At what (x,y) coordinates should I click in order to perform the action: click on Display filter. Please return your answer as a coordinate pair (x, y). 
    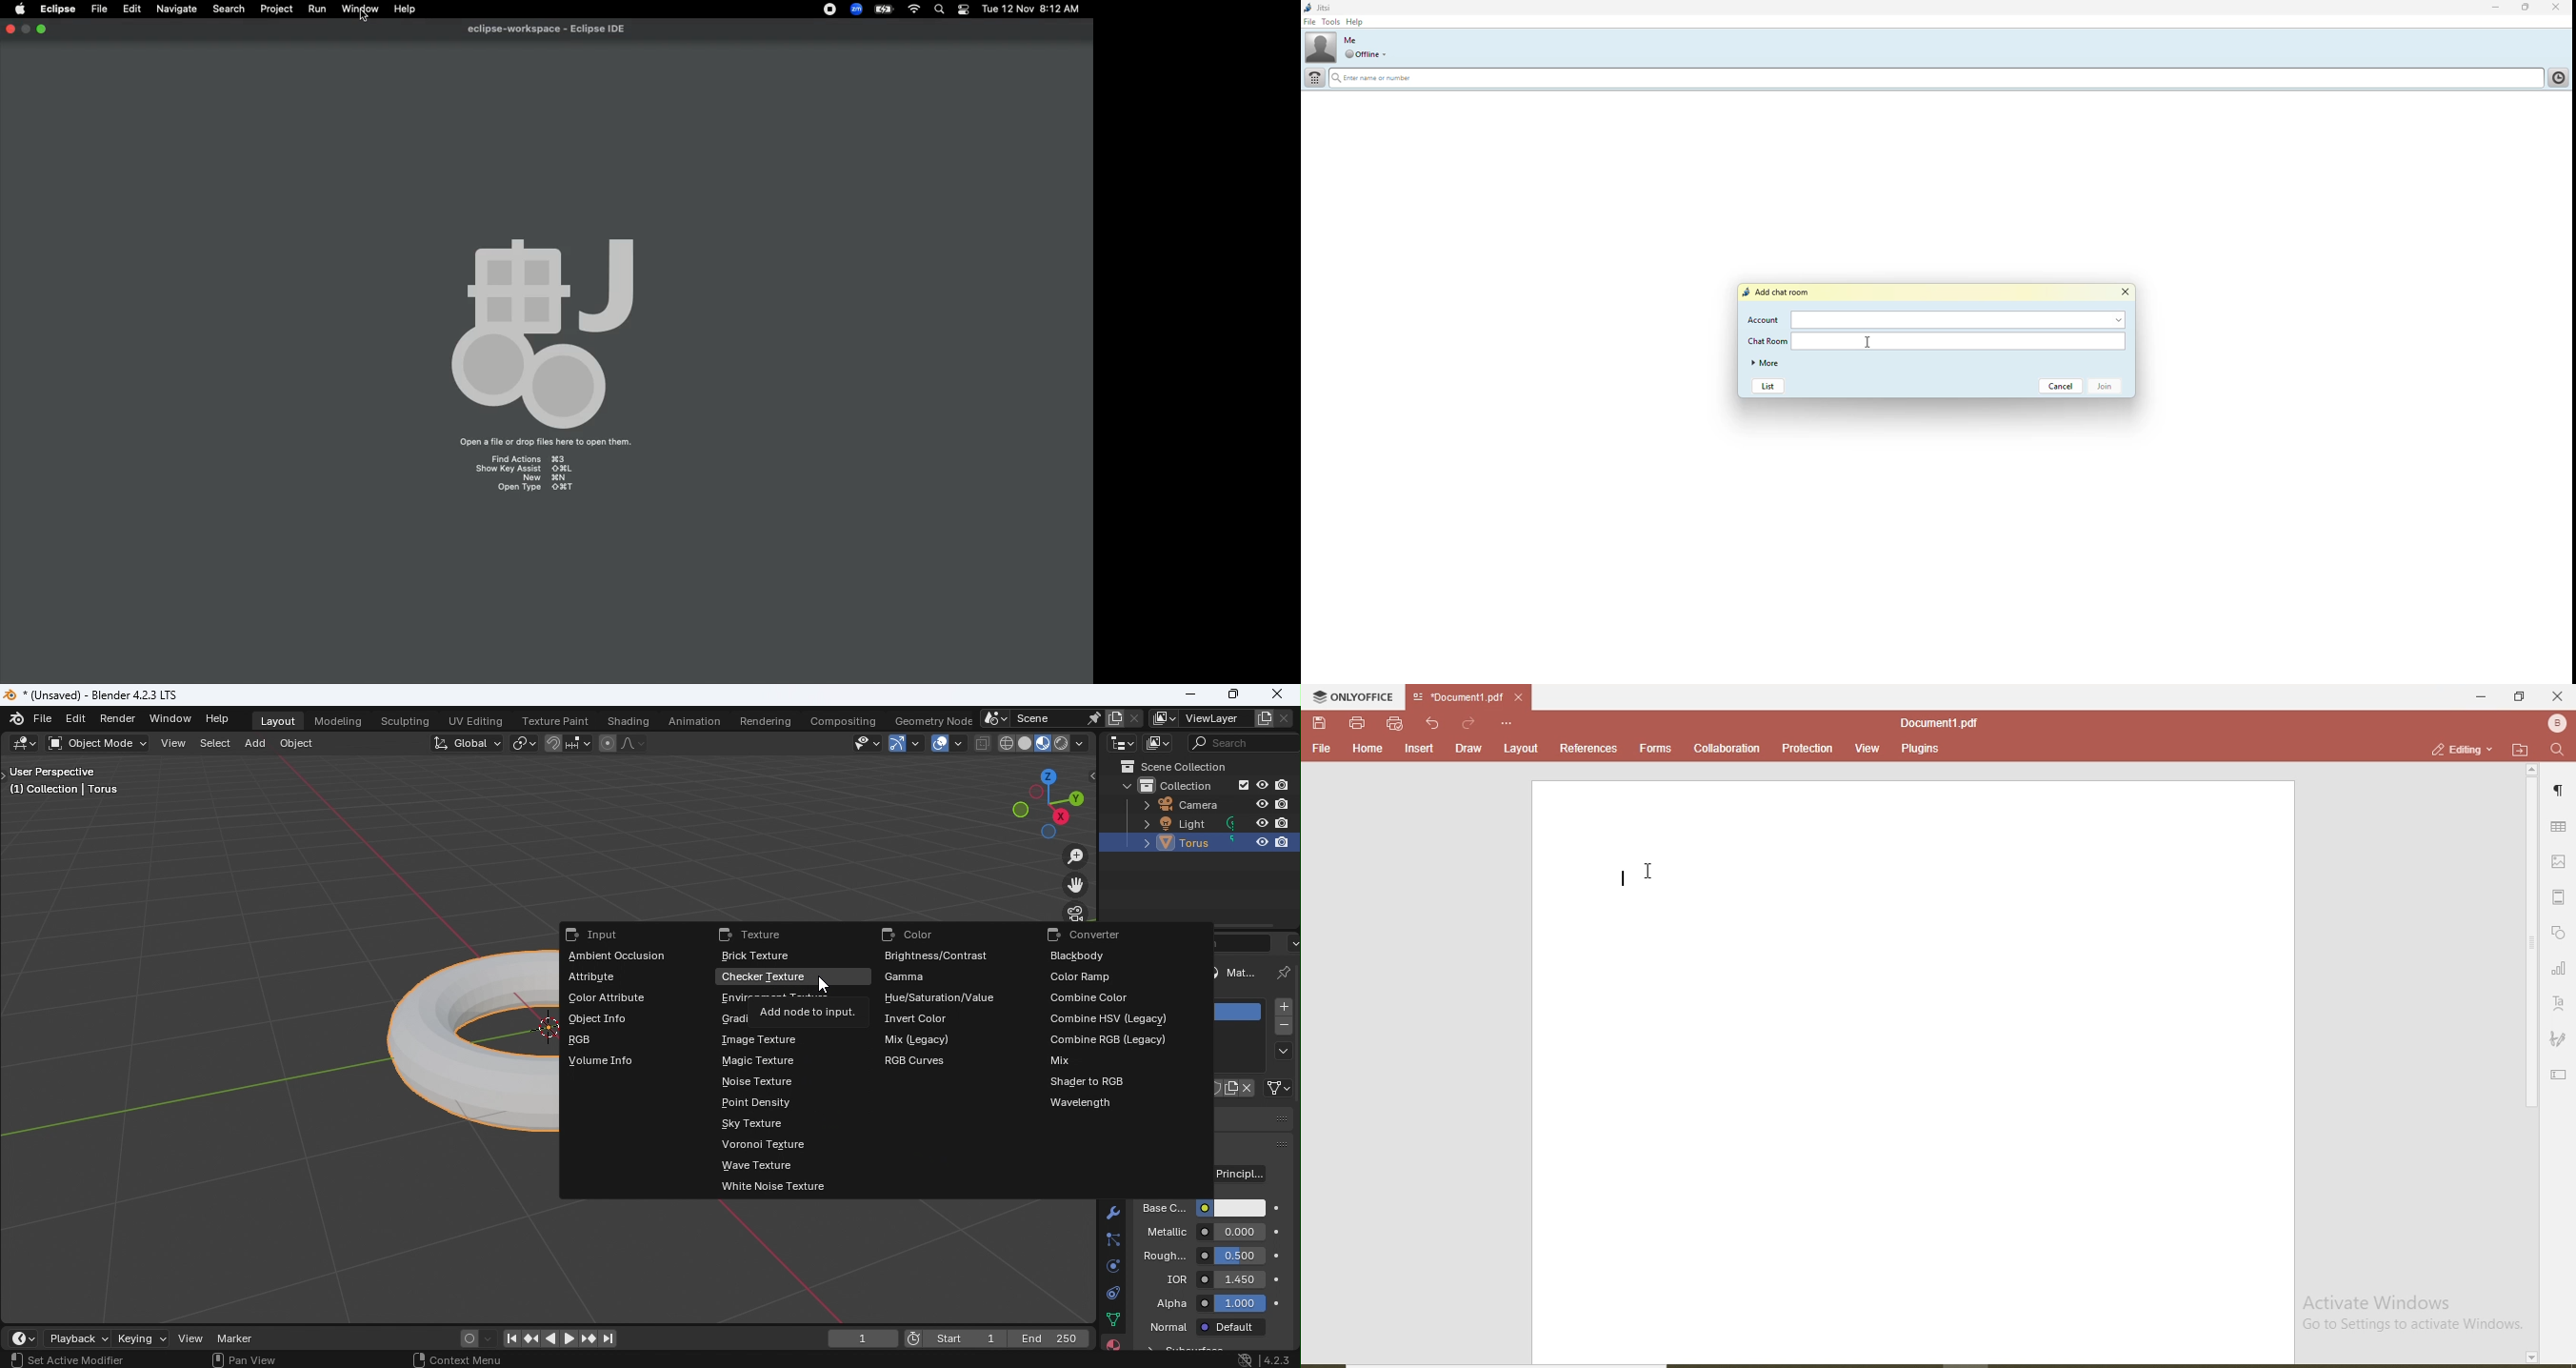
    Looking at the image, I should click on (1244, 943).